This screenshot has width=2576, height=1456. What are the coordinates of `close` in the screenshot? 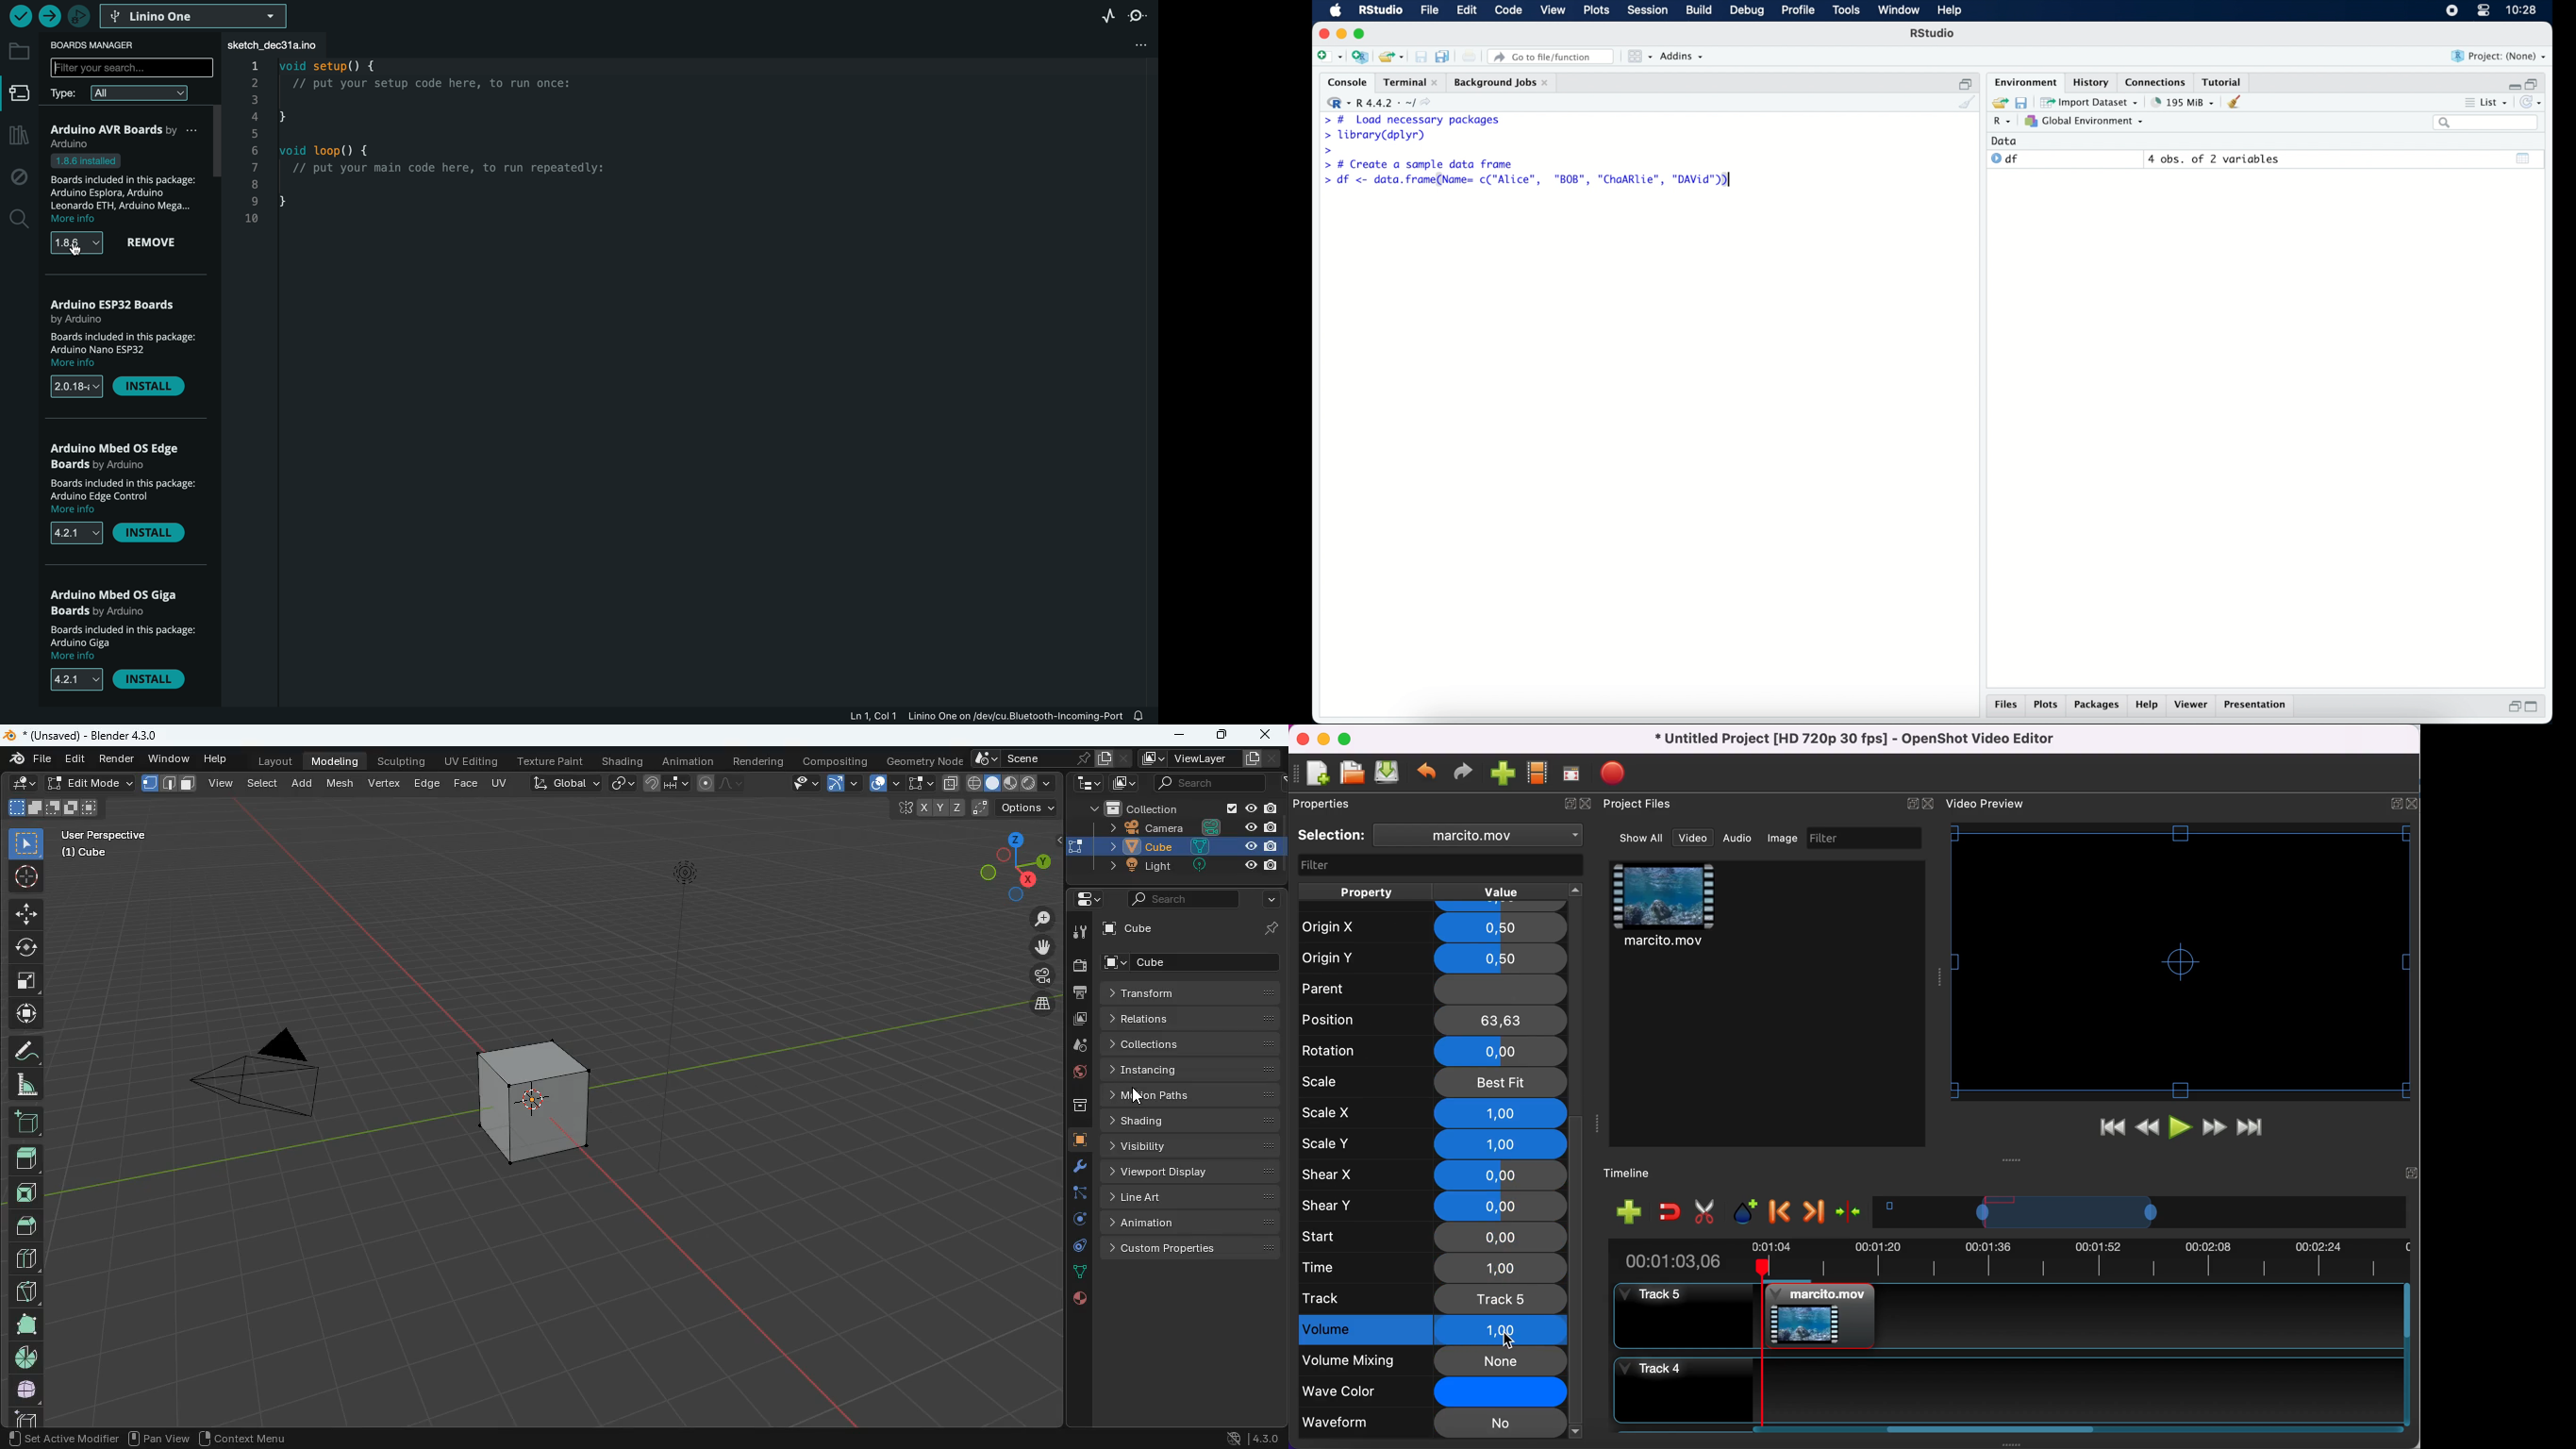 It's located at (1589, 804).